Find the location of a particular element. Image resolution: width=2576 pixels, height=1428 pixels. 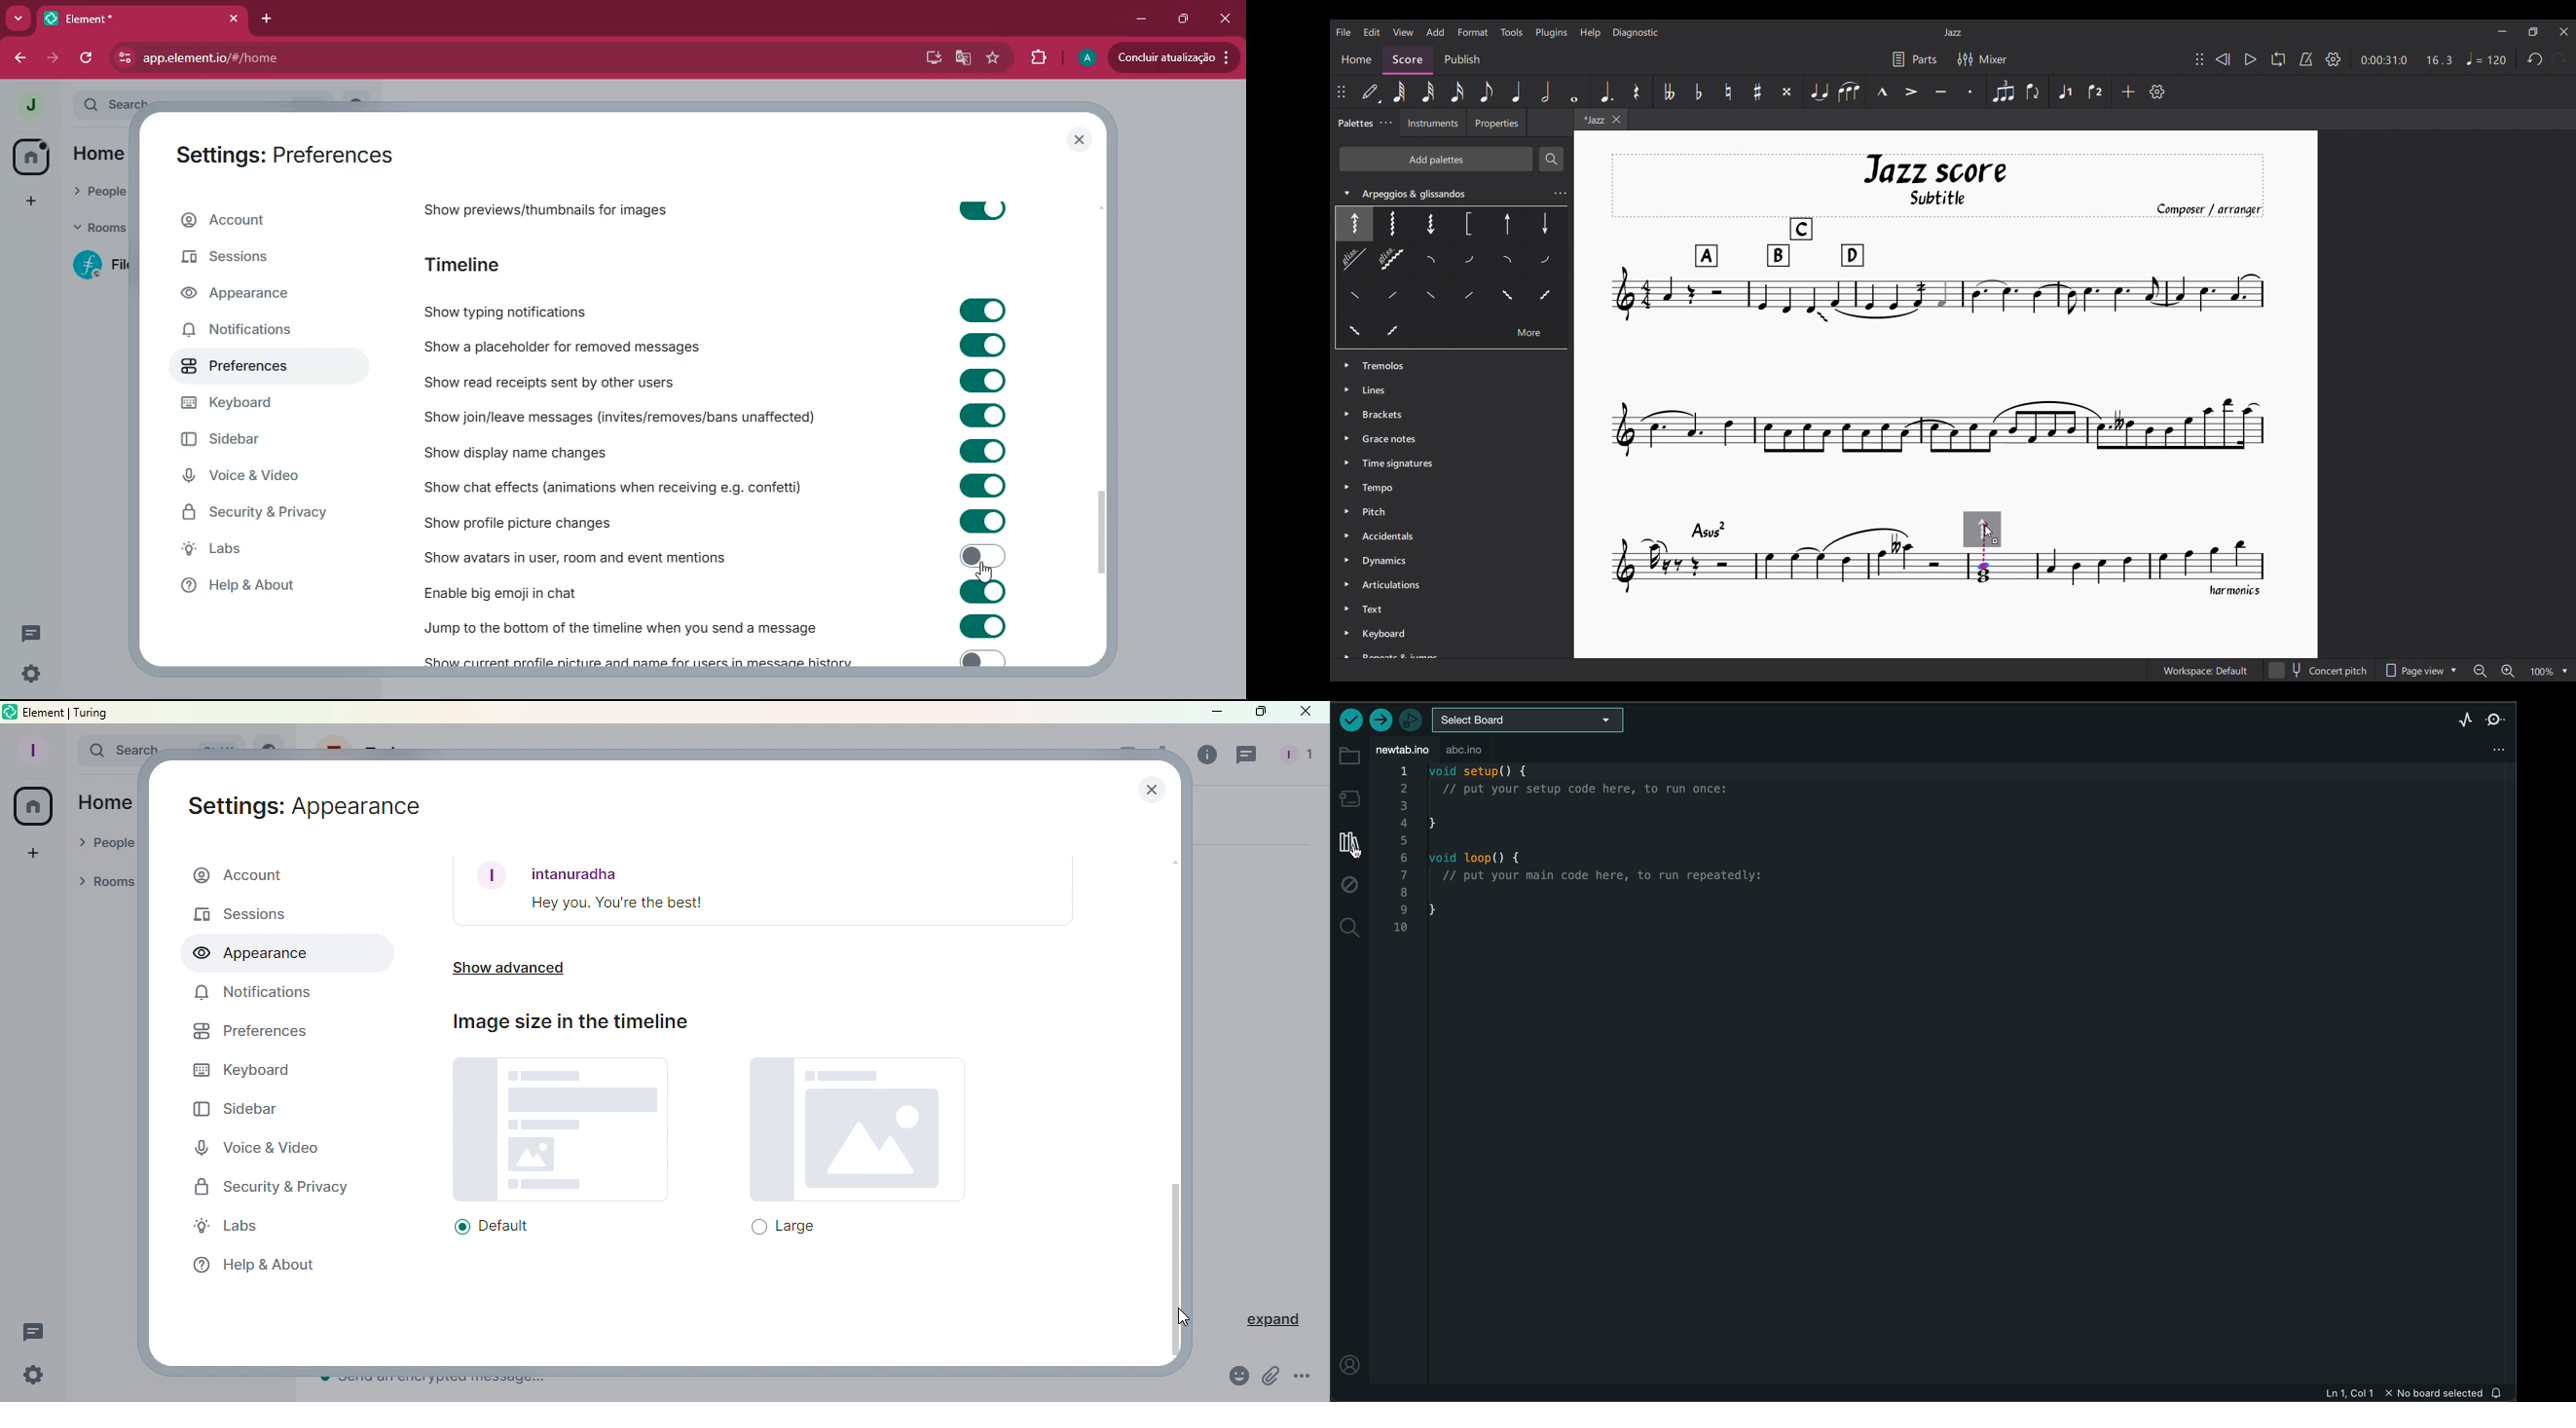

Search is located at coordinates (105, 749).